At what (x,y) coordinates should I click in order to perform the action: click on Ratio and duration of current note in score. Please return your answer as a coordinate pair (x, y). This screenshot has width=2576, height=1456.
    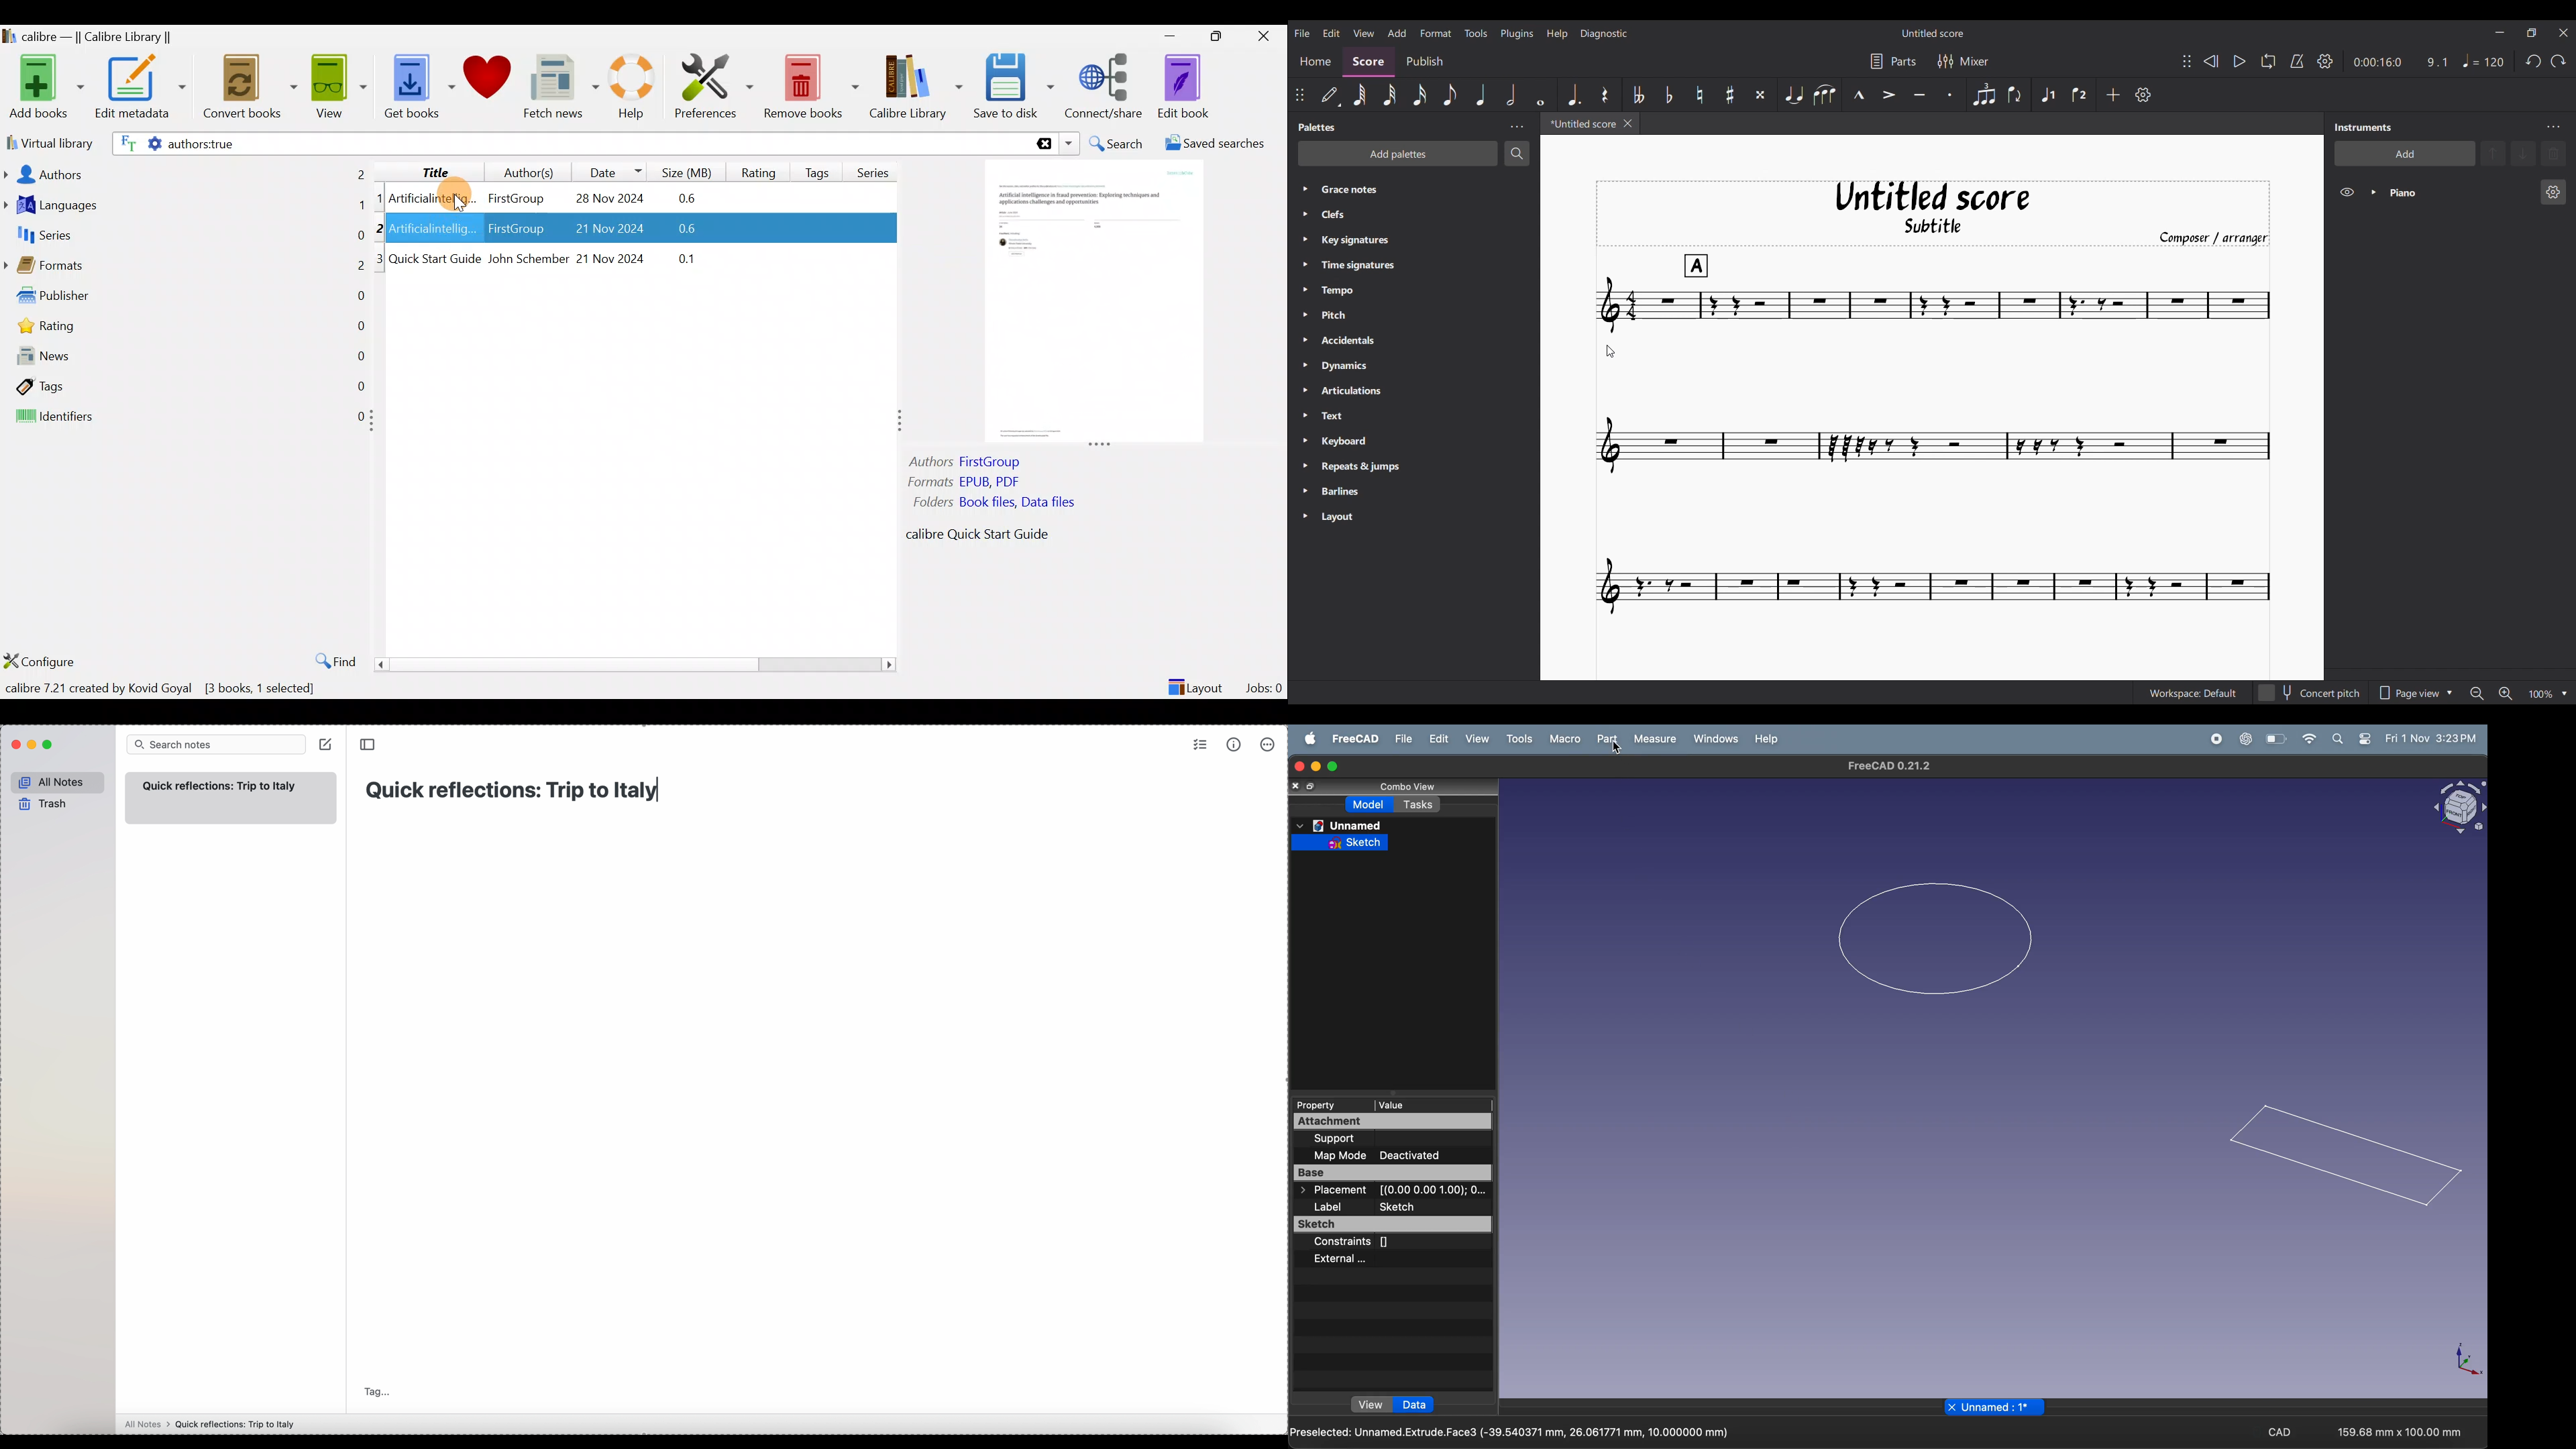
    Looking at the image, I should click on (2400, 62).